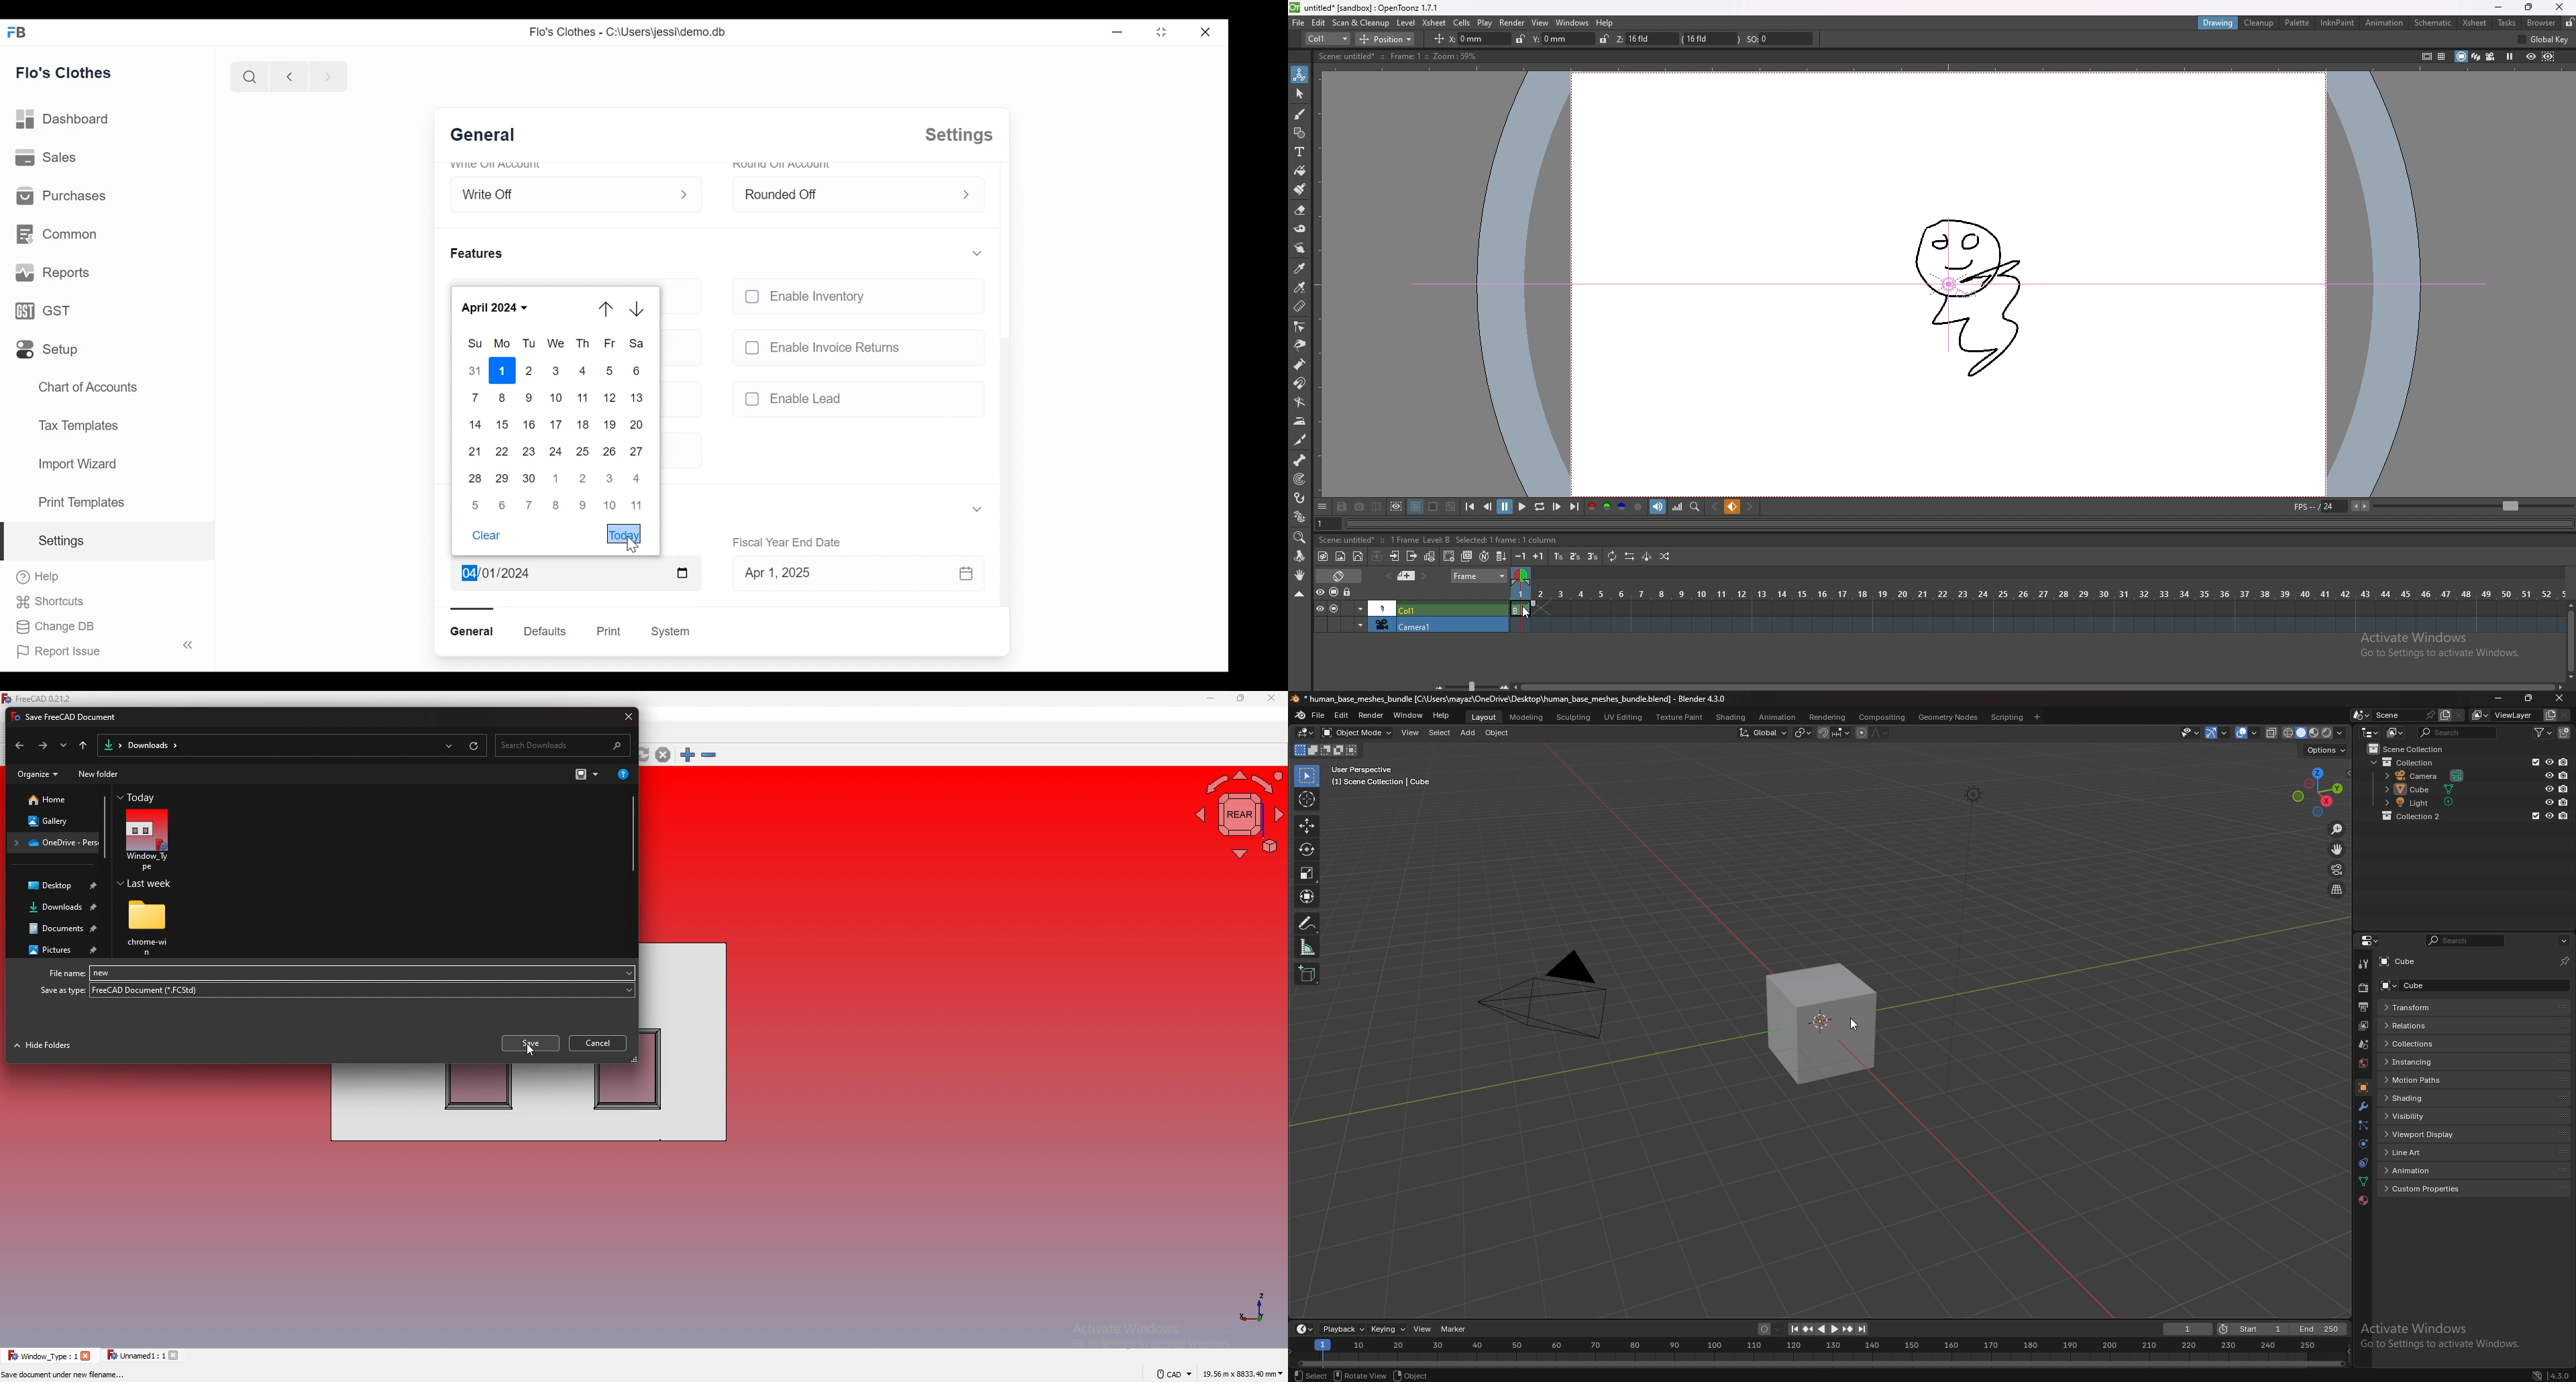  Describe the element at coordinates (528, 505) in the screenshot. I see `7` at that location.